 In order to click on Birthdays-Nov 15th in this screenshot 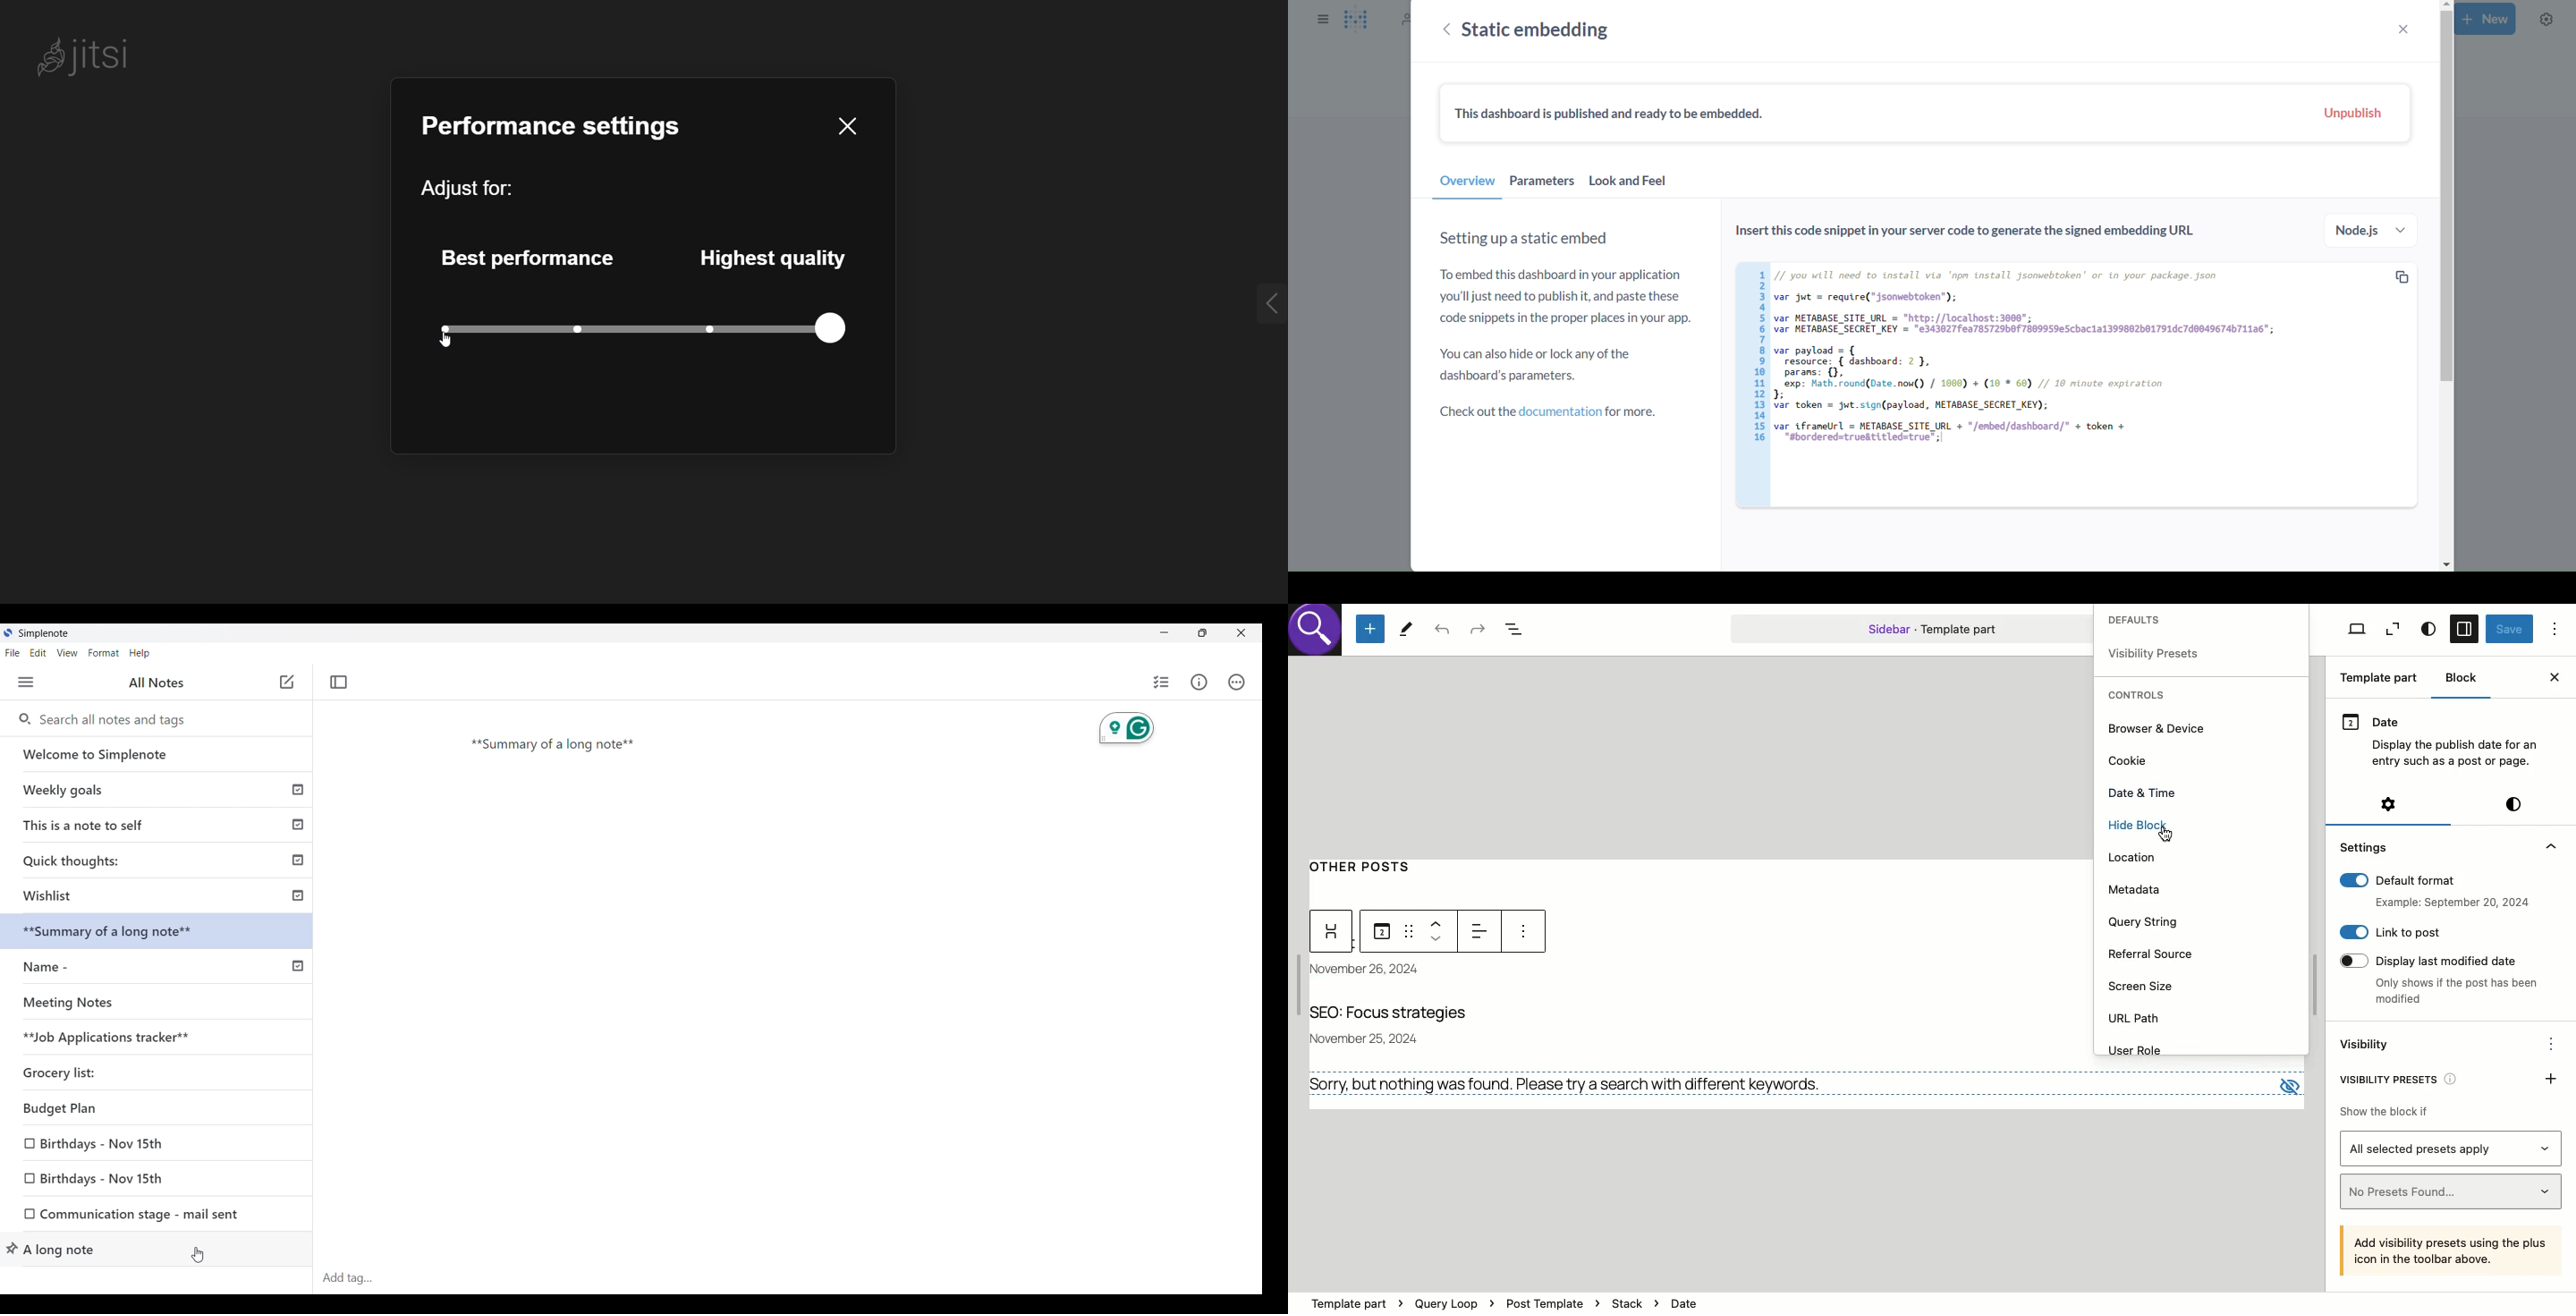, I will do `click(107, 1146)`.